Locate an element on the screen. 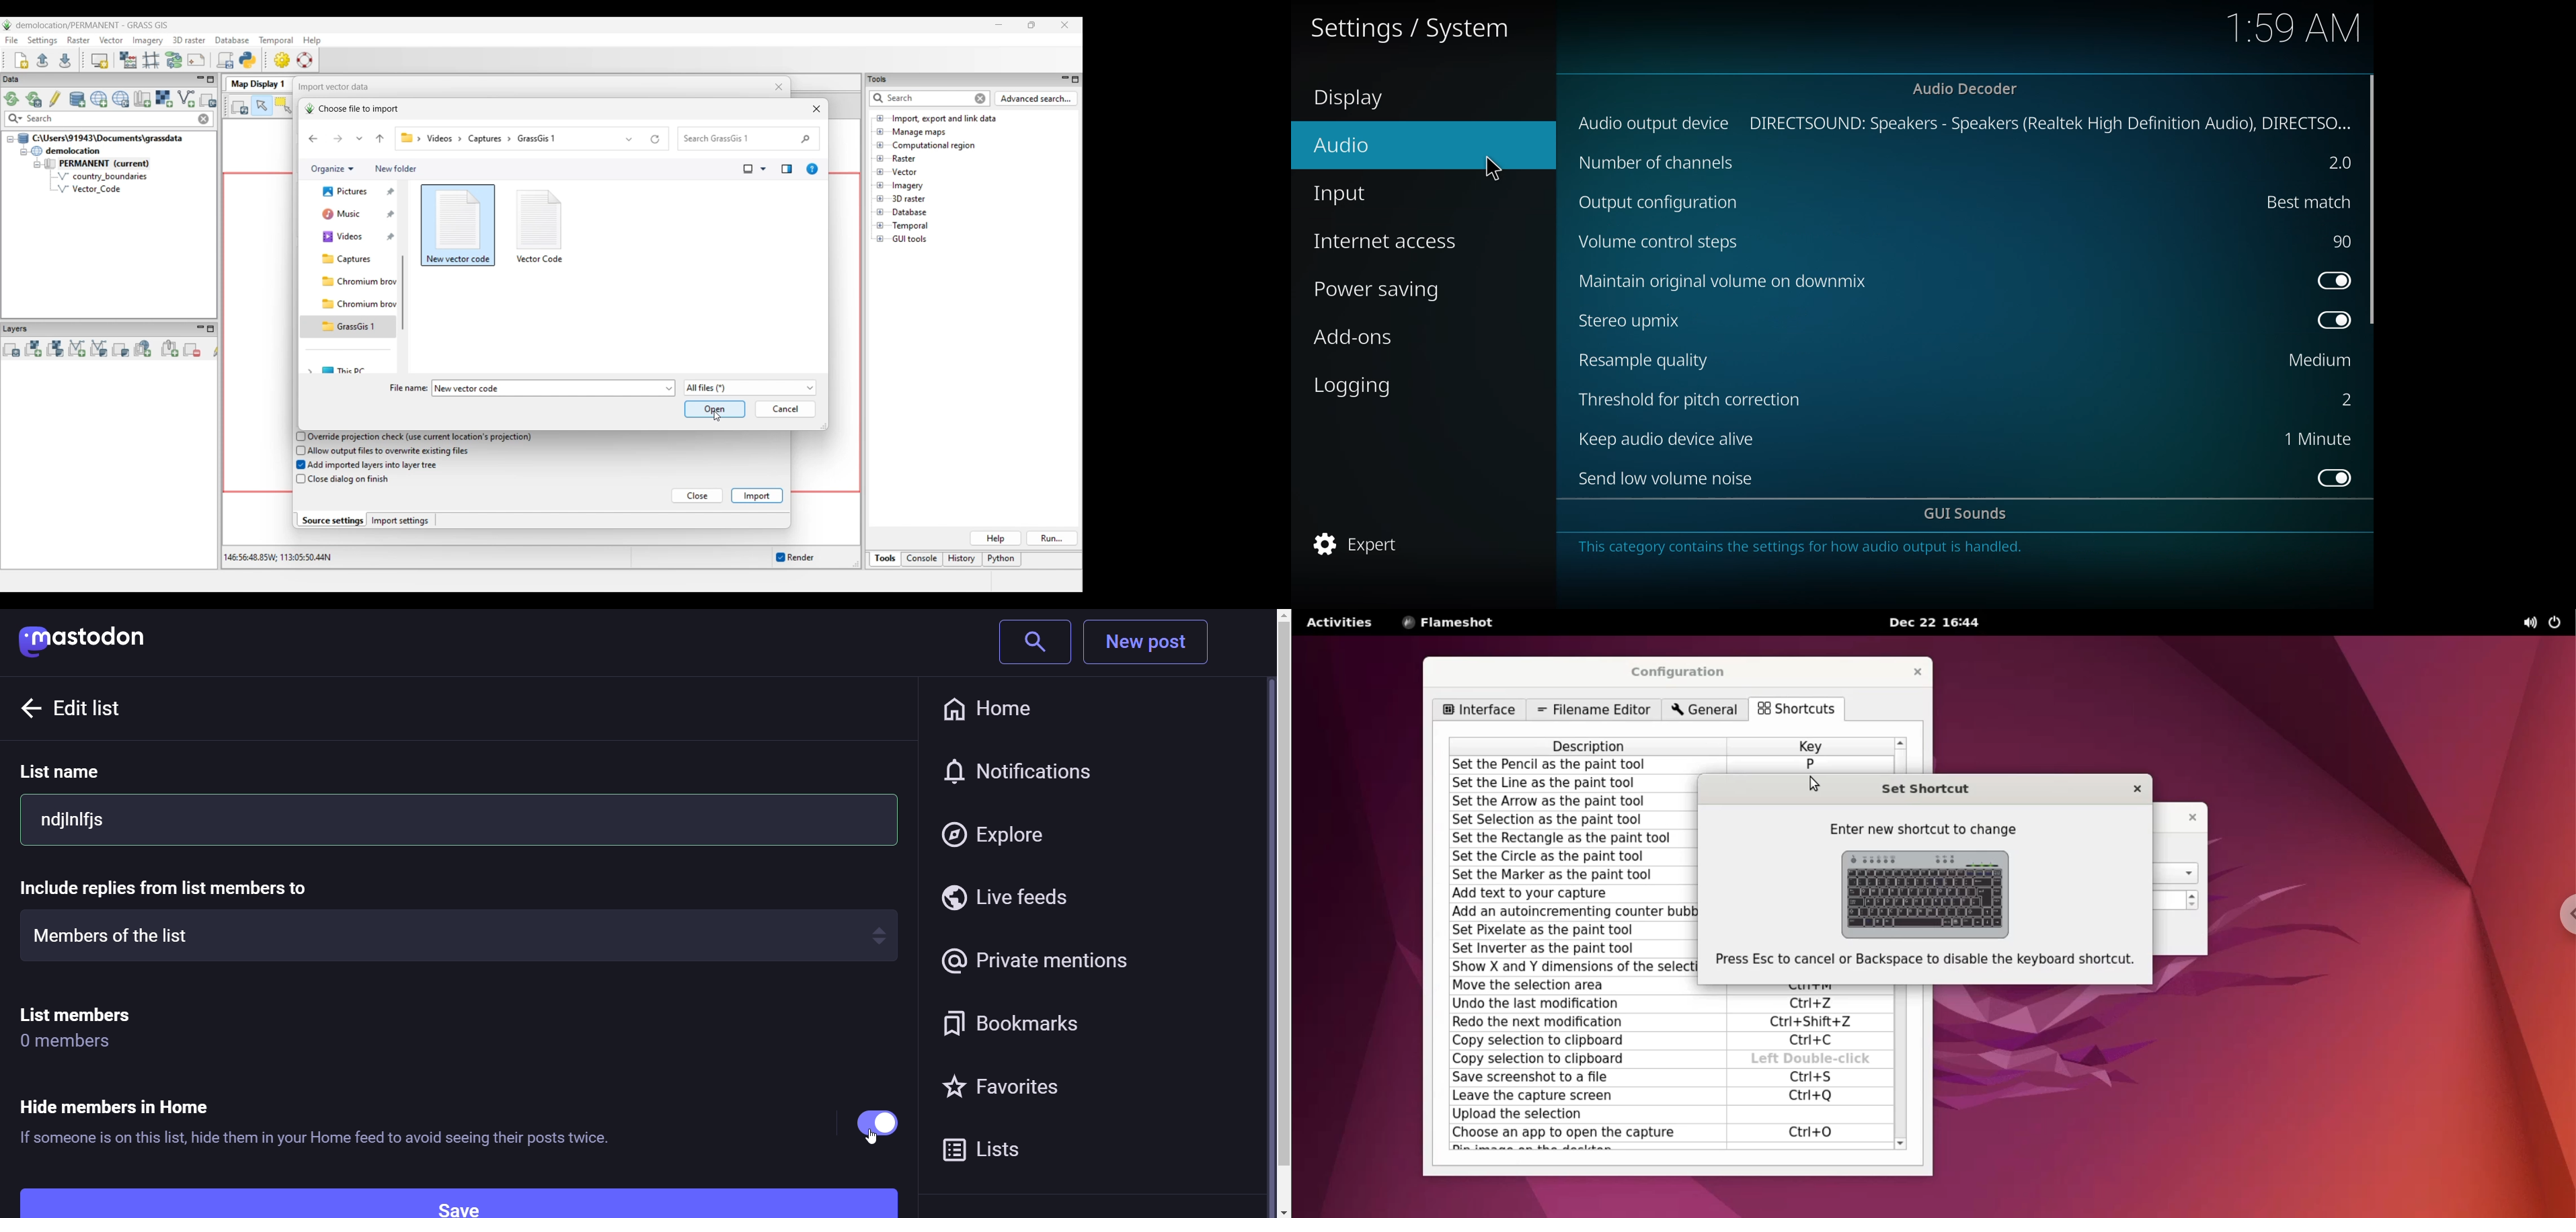 The image size is (2576, 1232). scroll down is located at coordinates (1268, 1211).